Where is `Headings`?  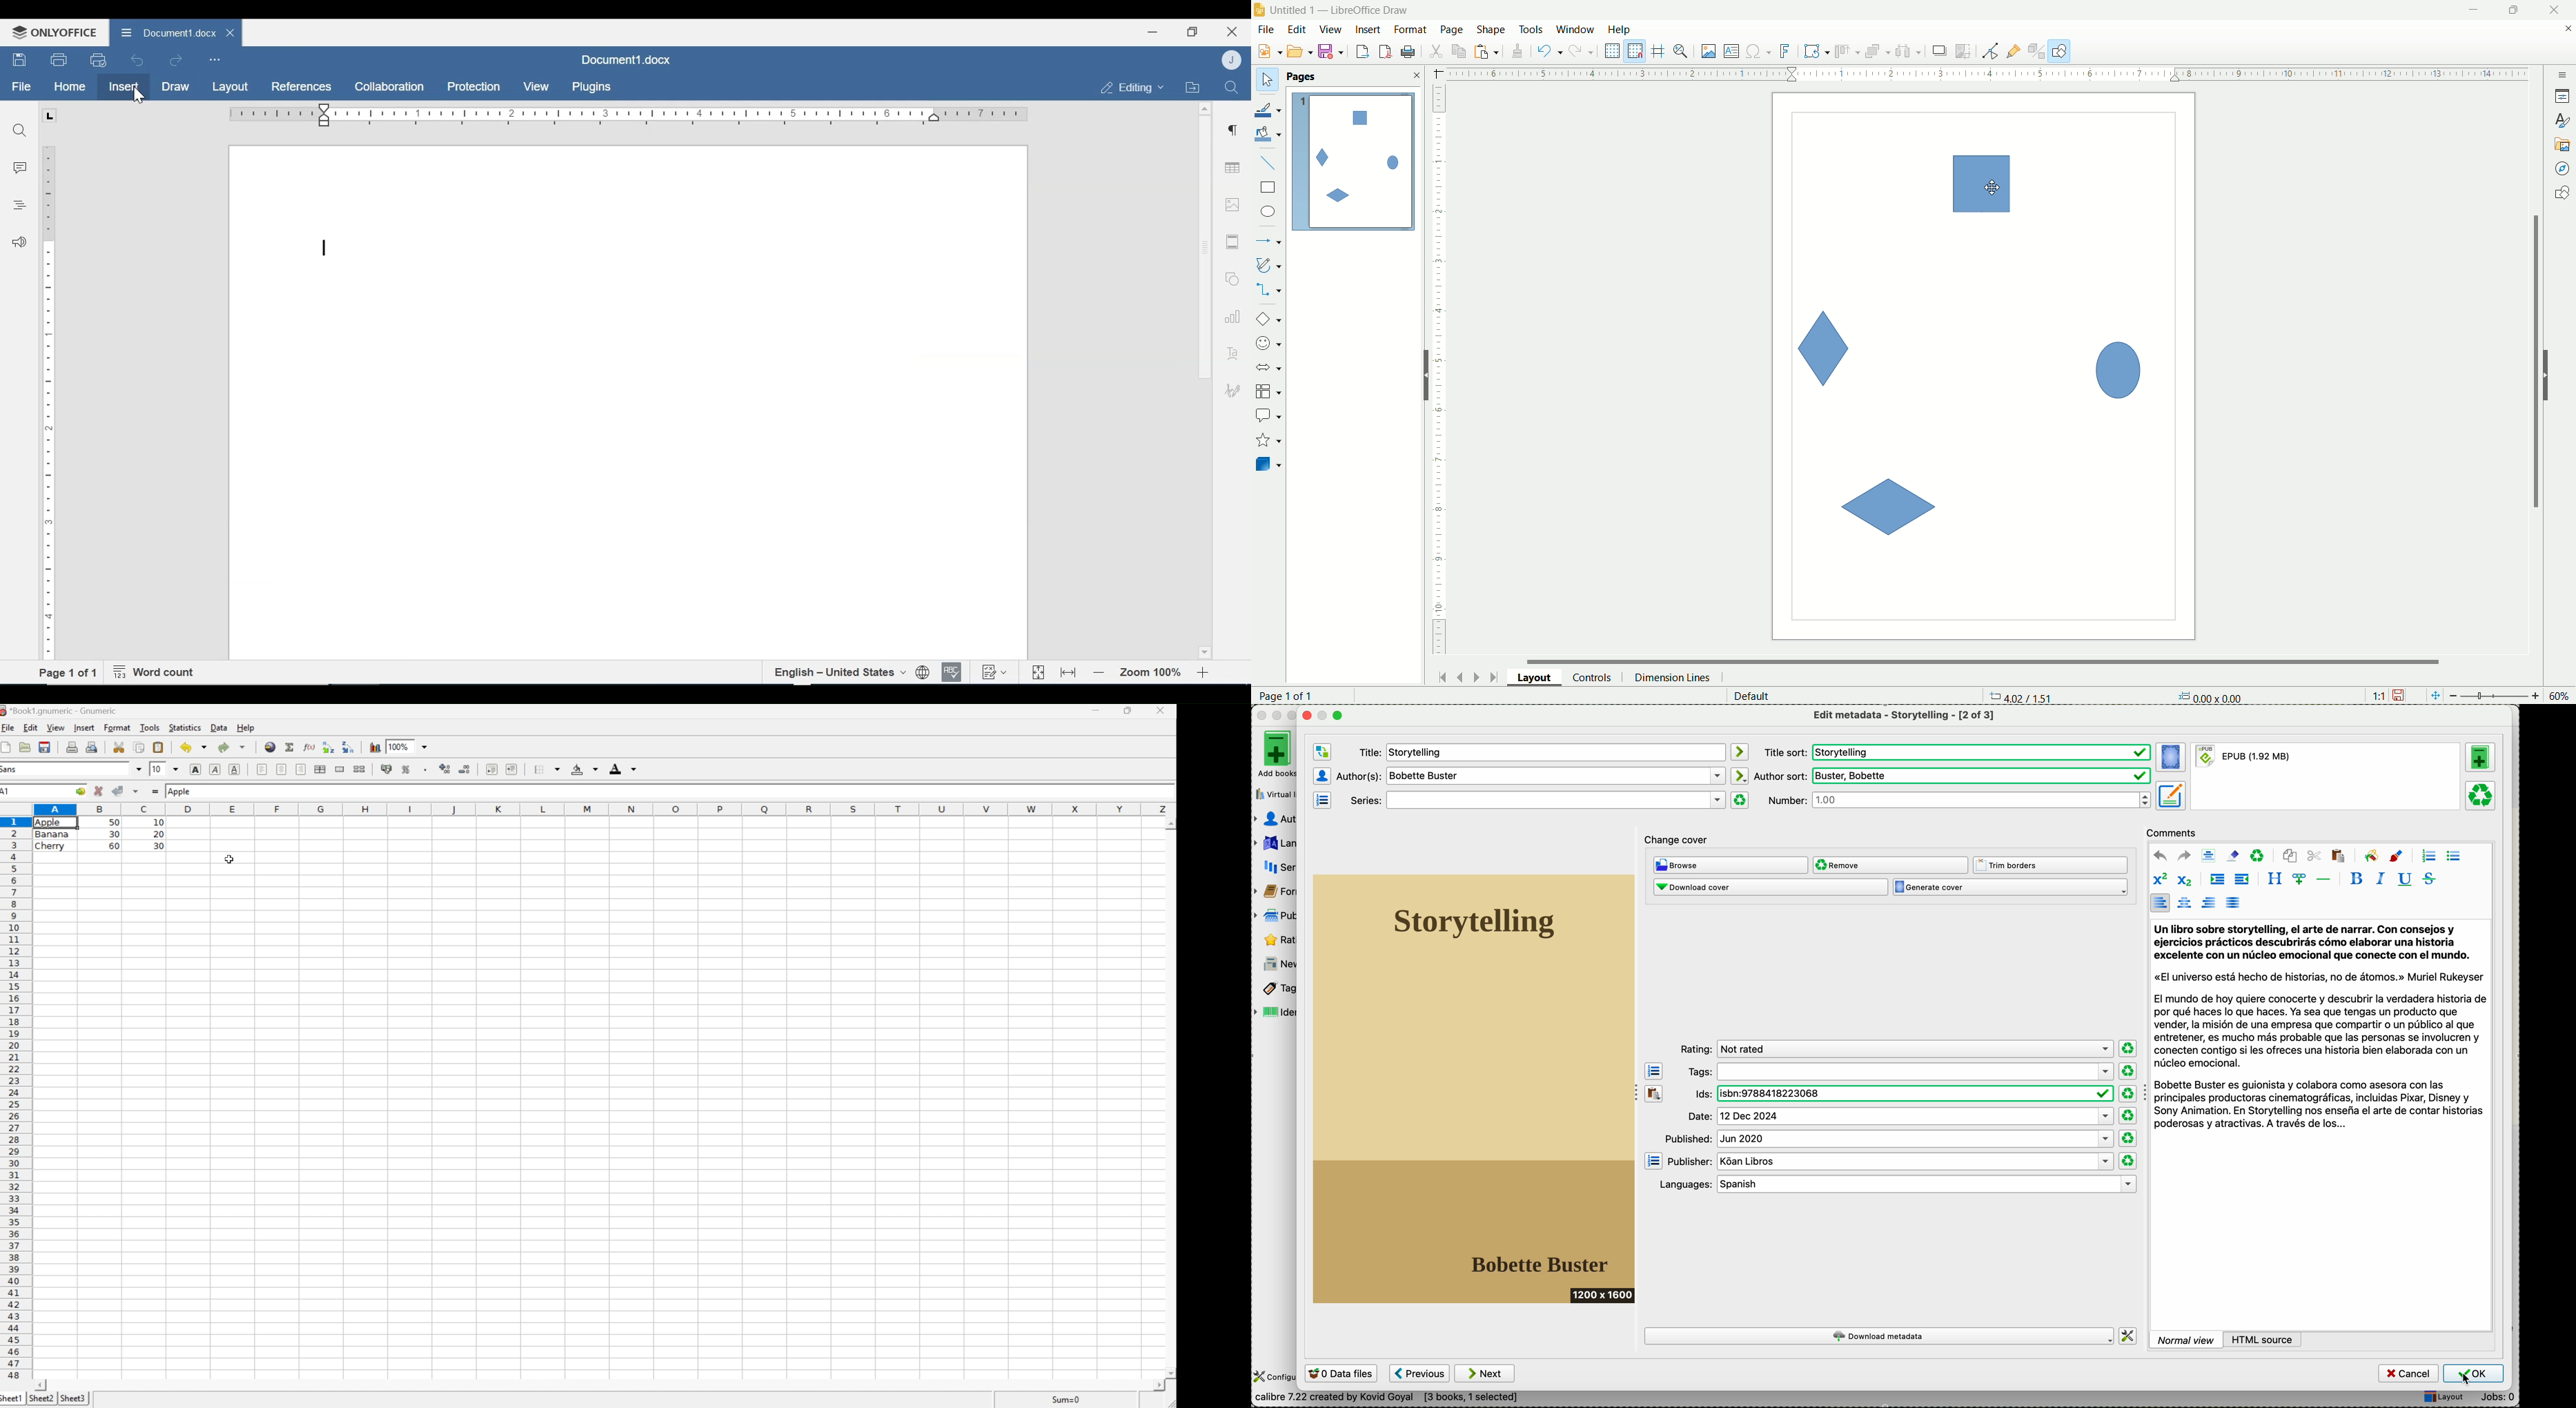
Headings is located at coordinates (19, 203).